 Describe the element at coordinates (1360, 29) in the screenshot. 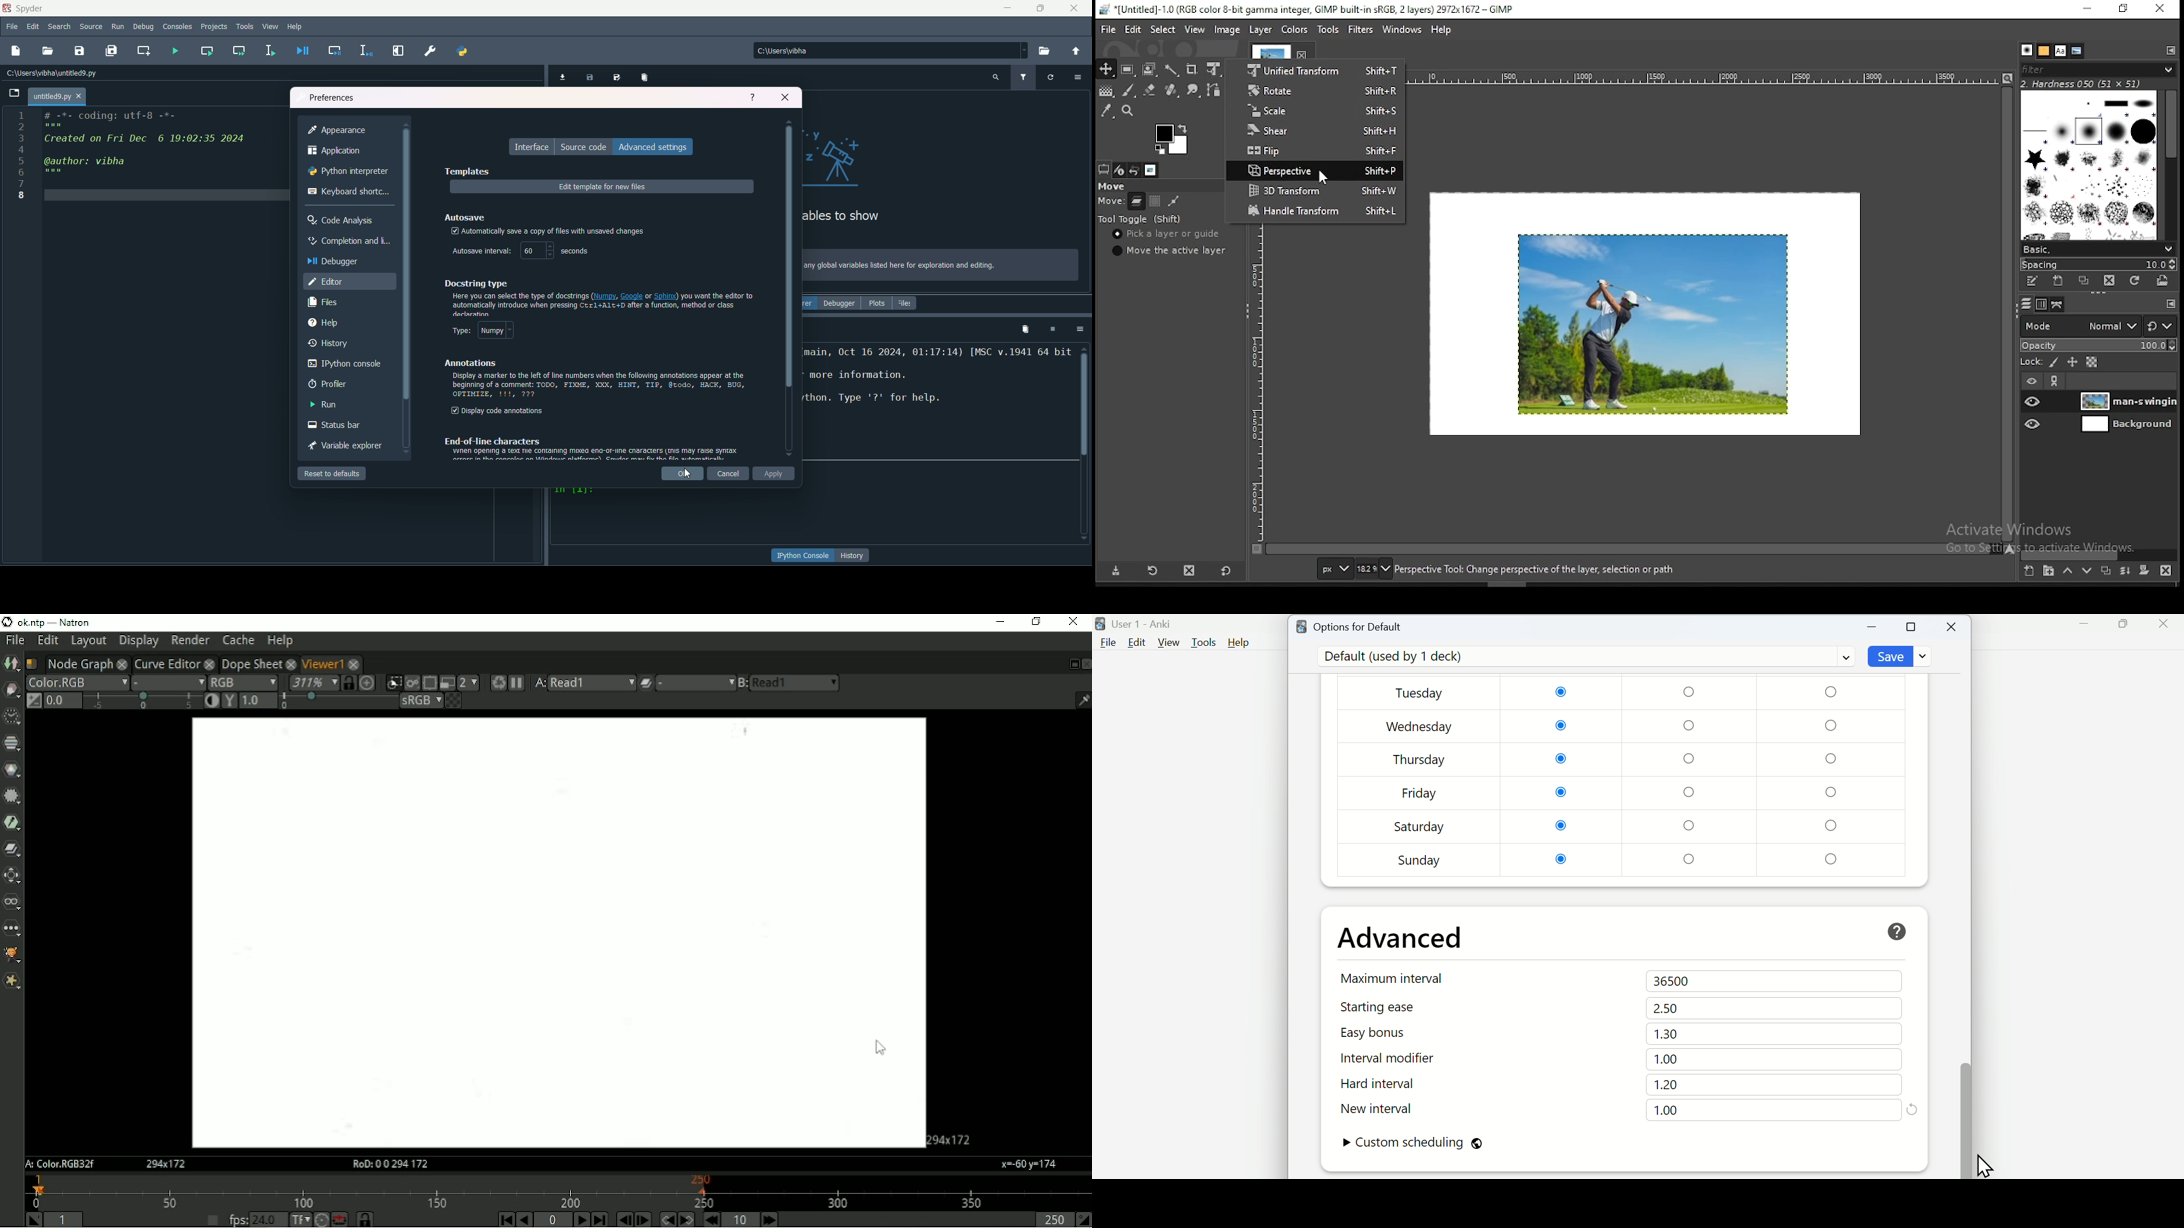

I see `filters` at that location.